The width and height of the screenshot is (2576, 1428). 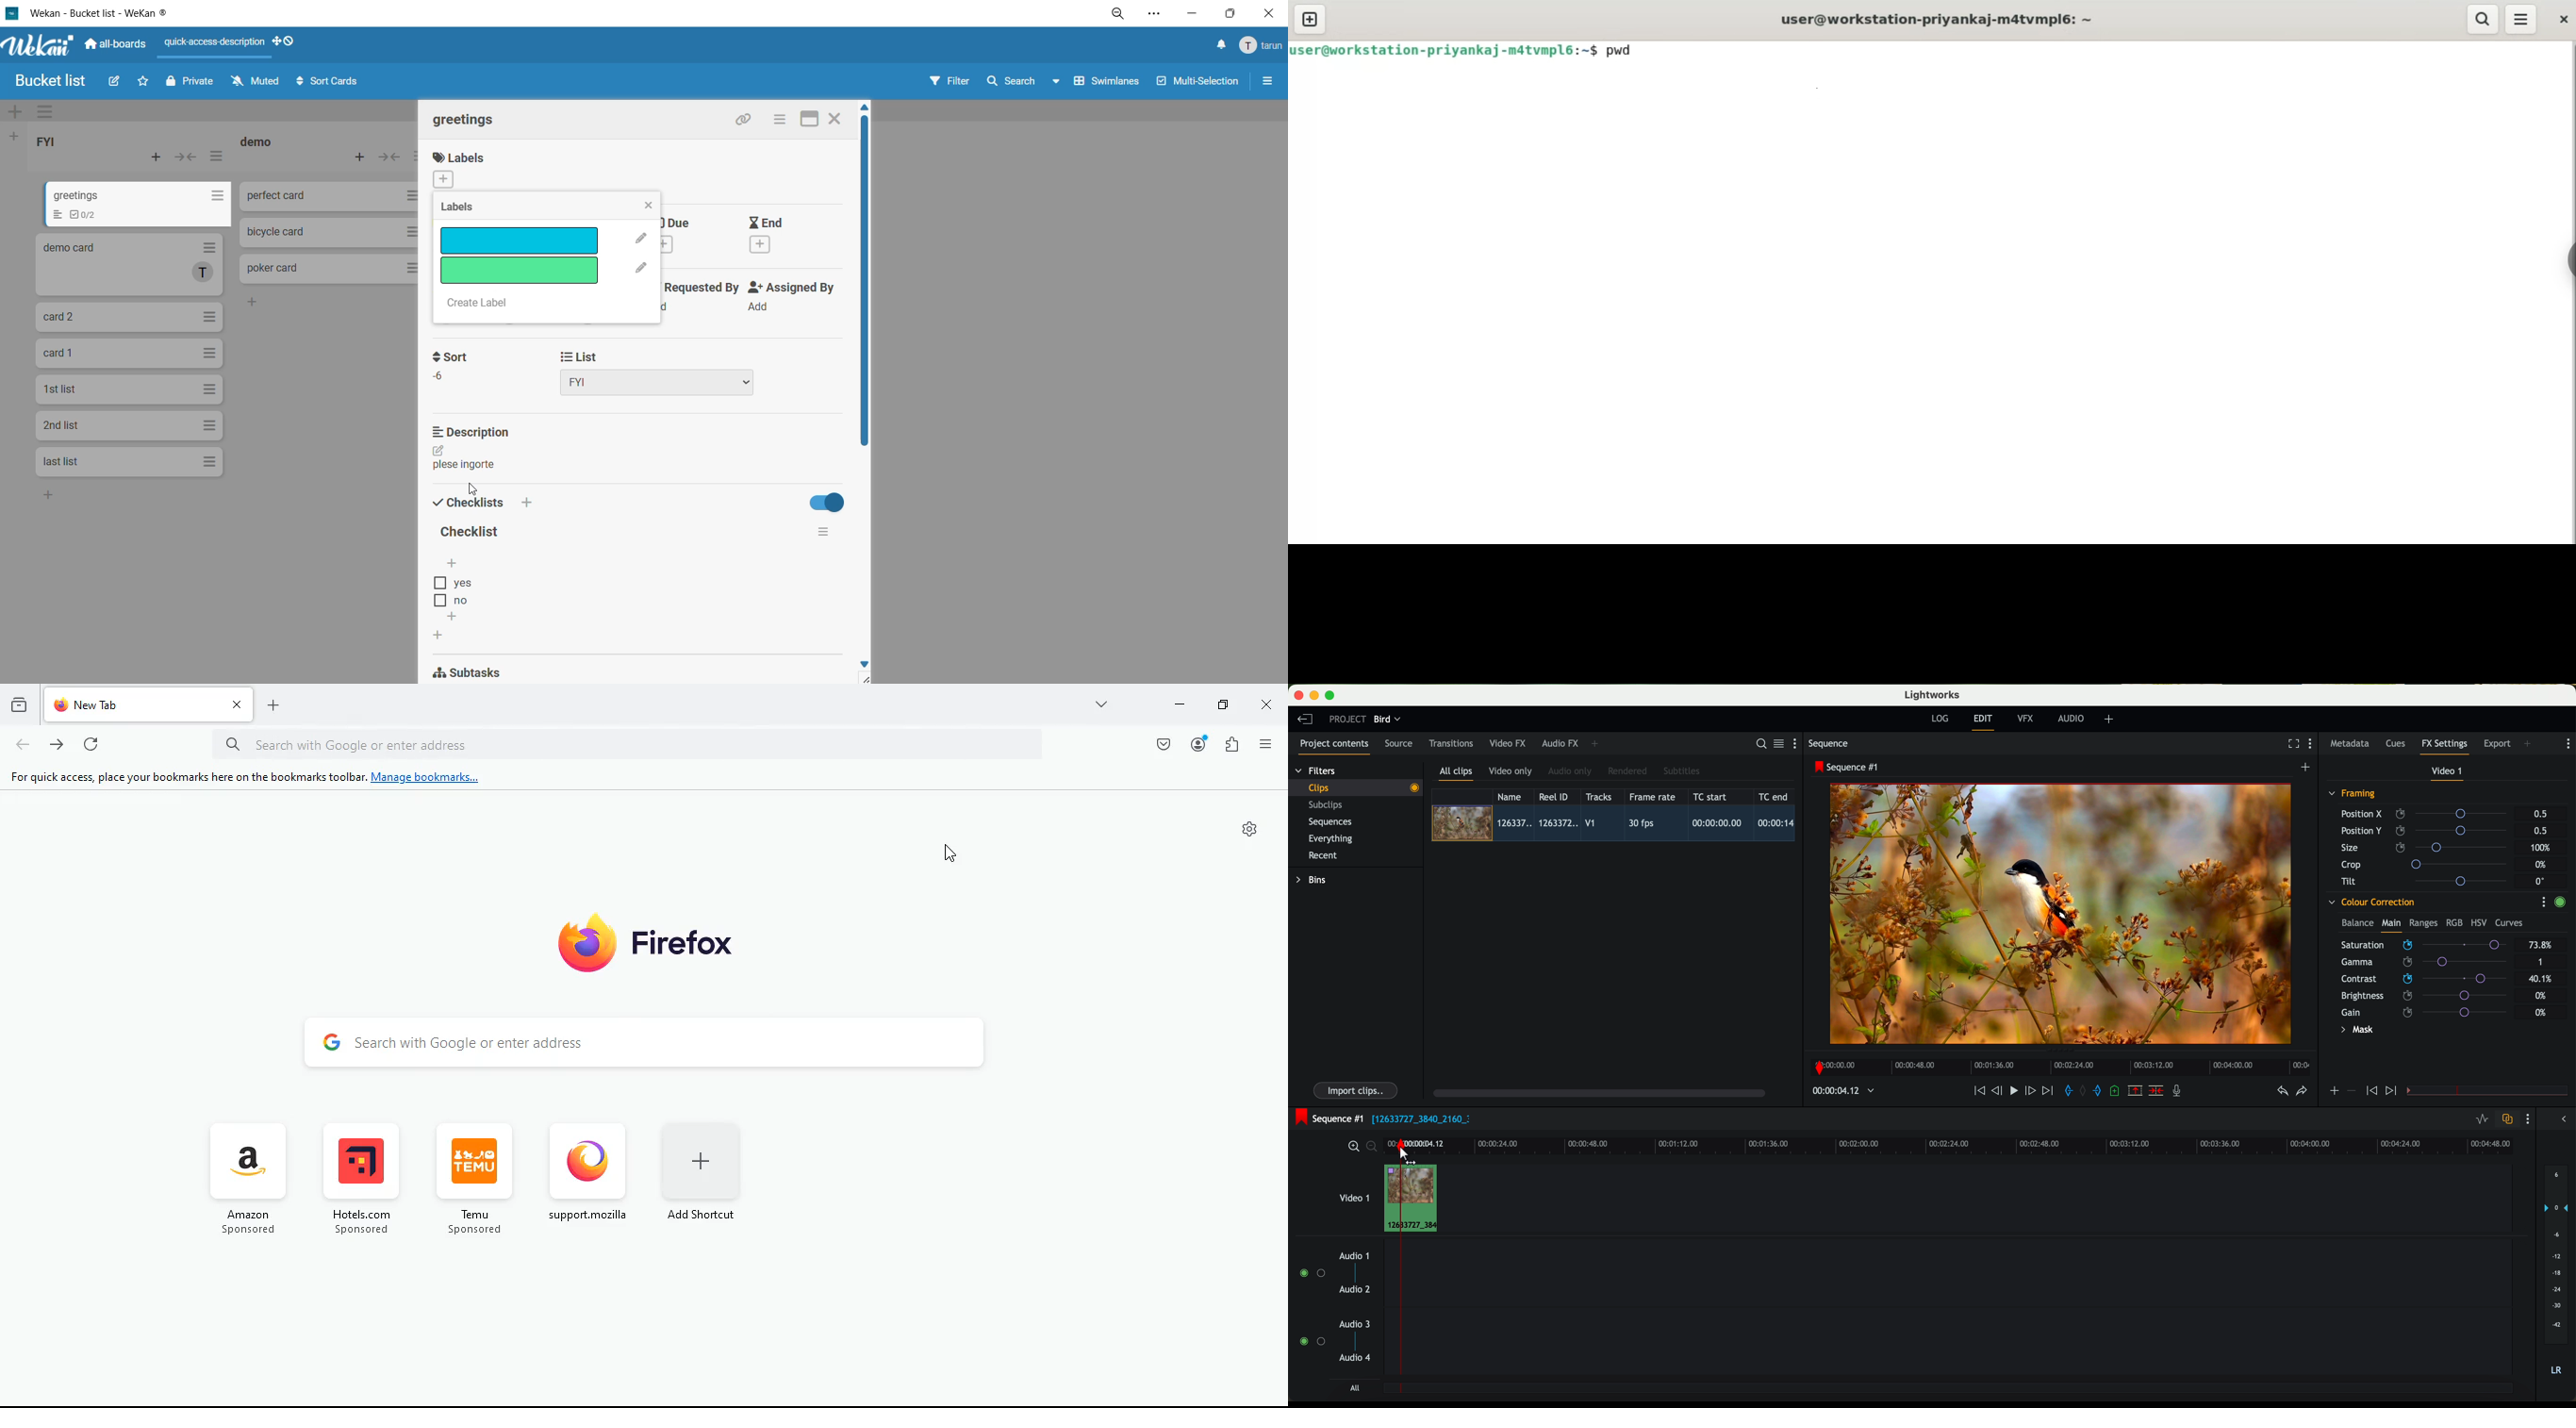 I want to click on nudge one frame foward, so click(x=2032, y=1091).